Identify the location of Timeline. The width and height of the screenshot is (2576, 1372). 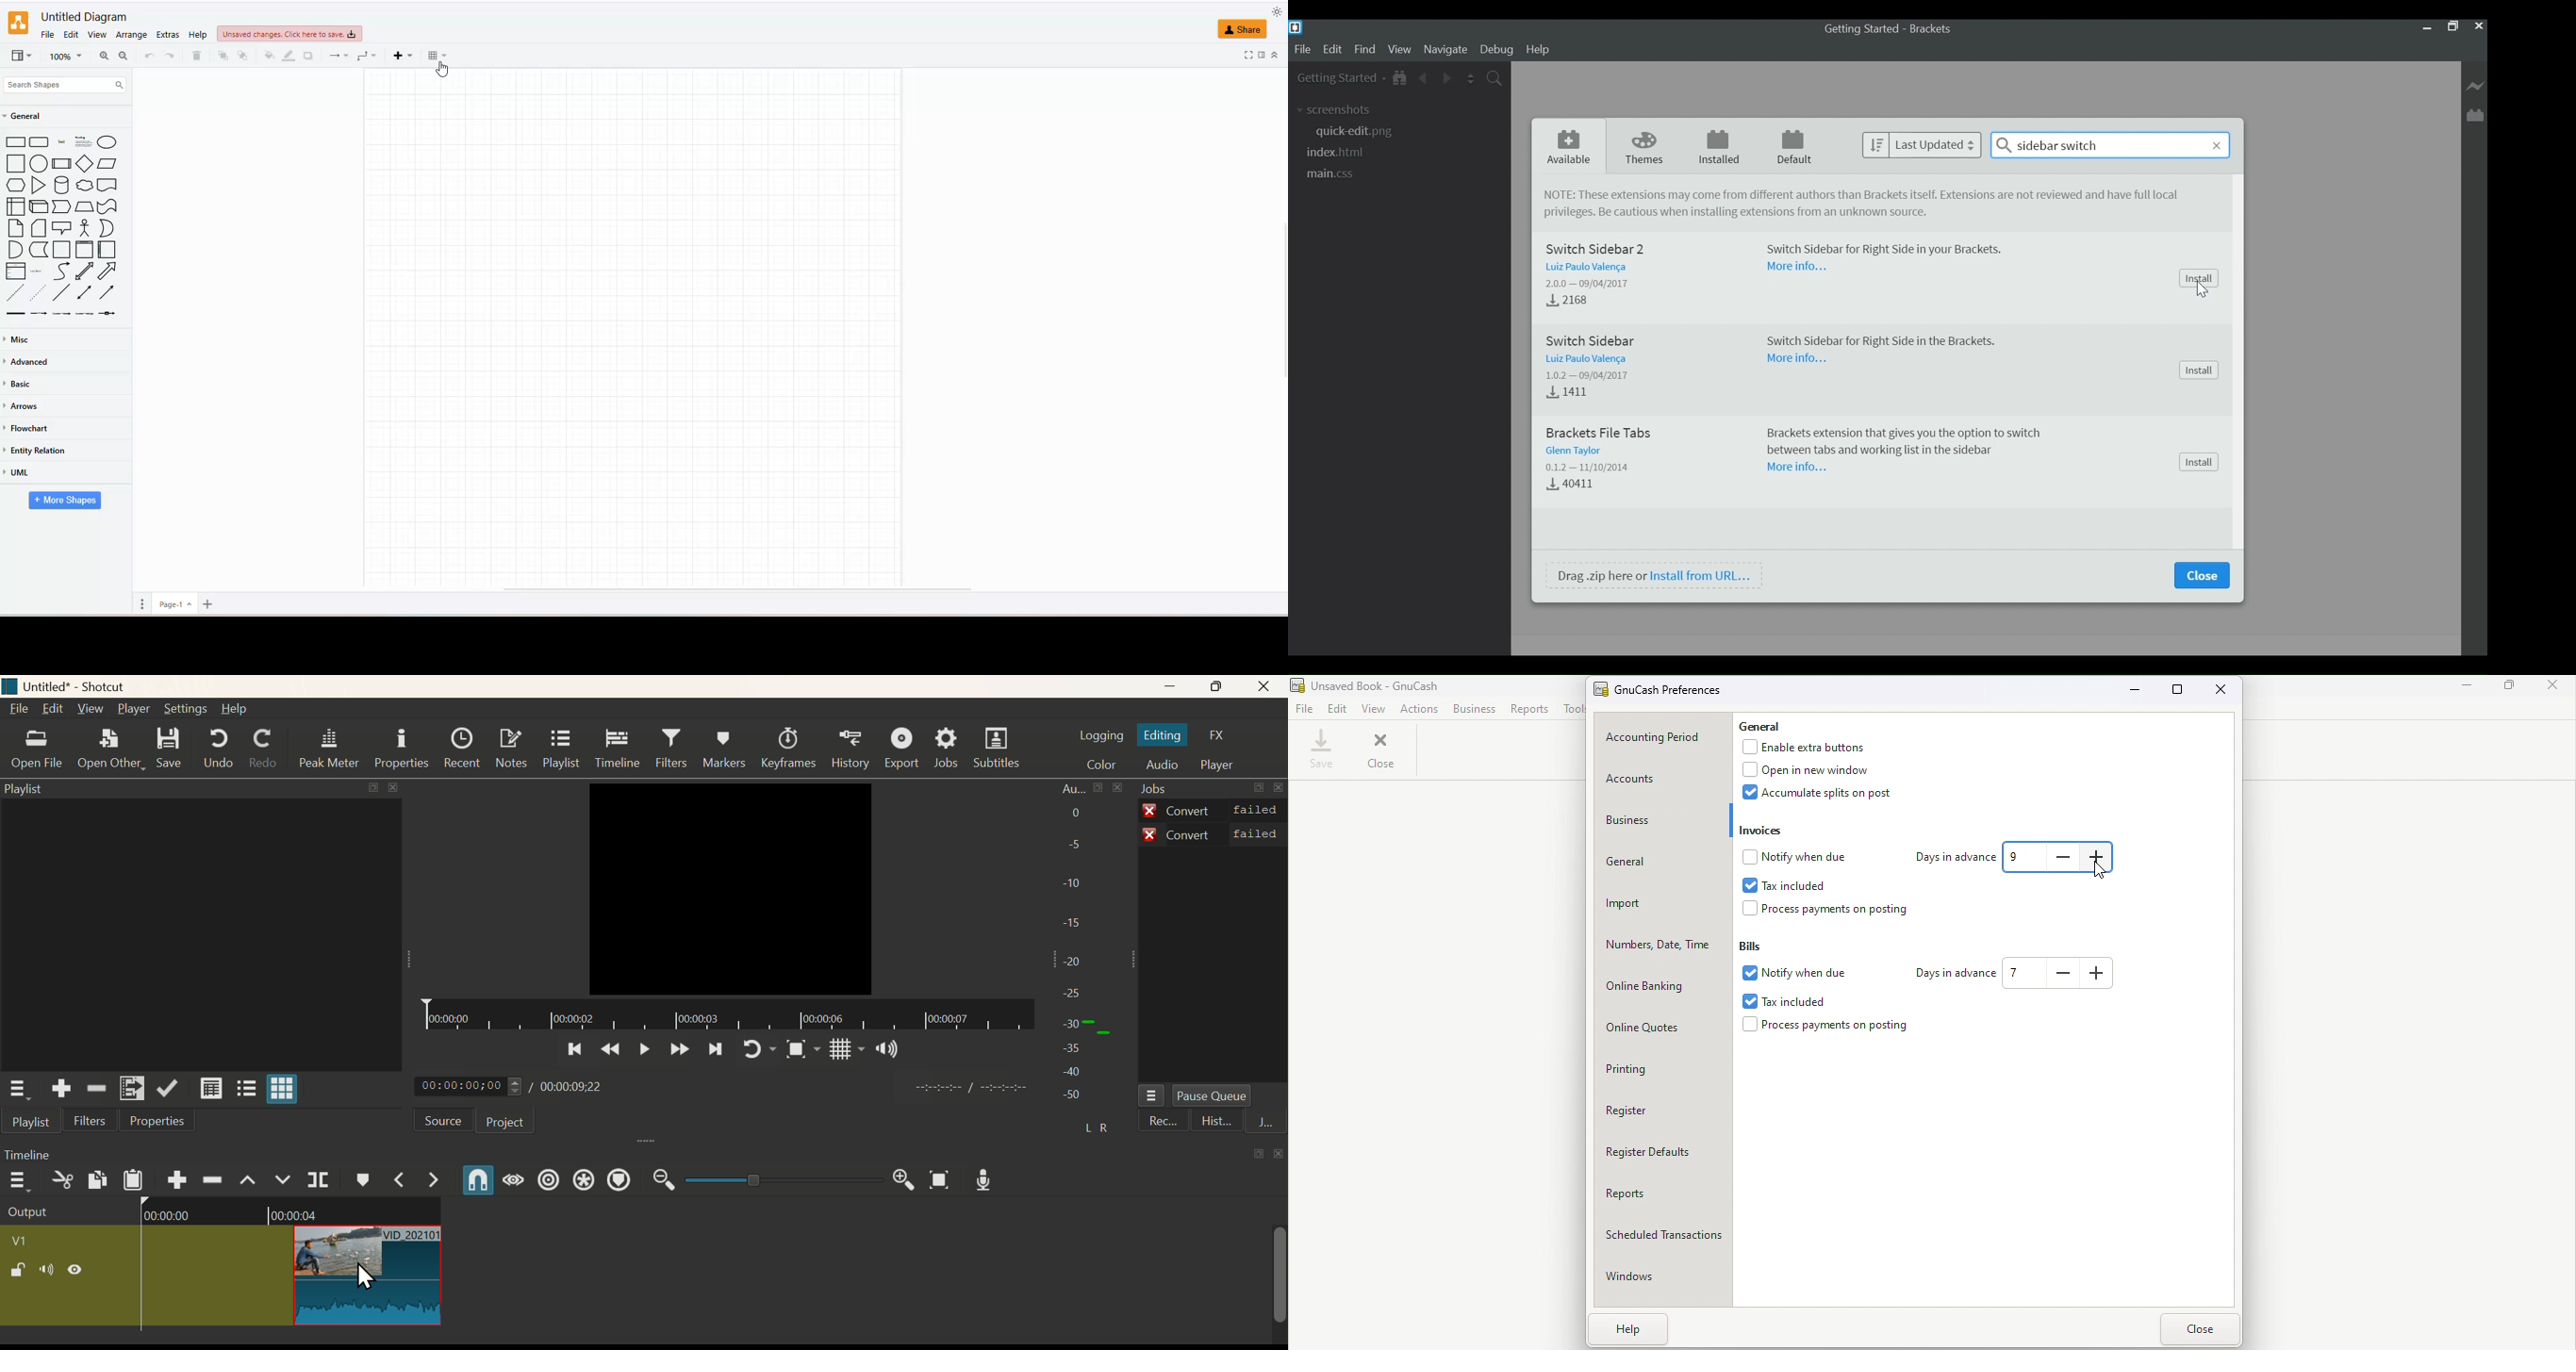
(727, 1016).